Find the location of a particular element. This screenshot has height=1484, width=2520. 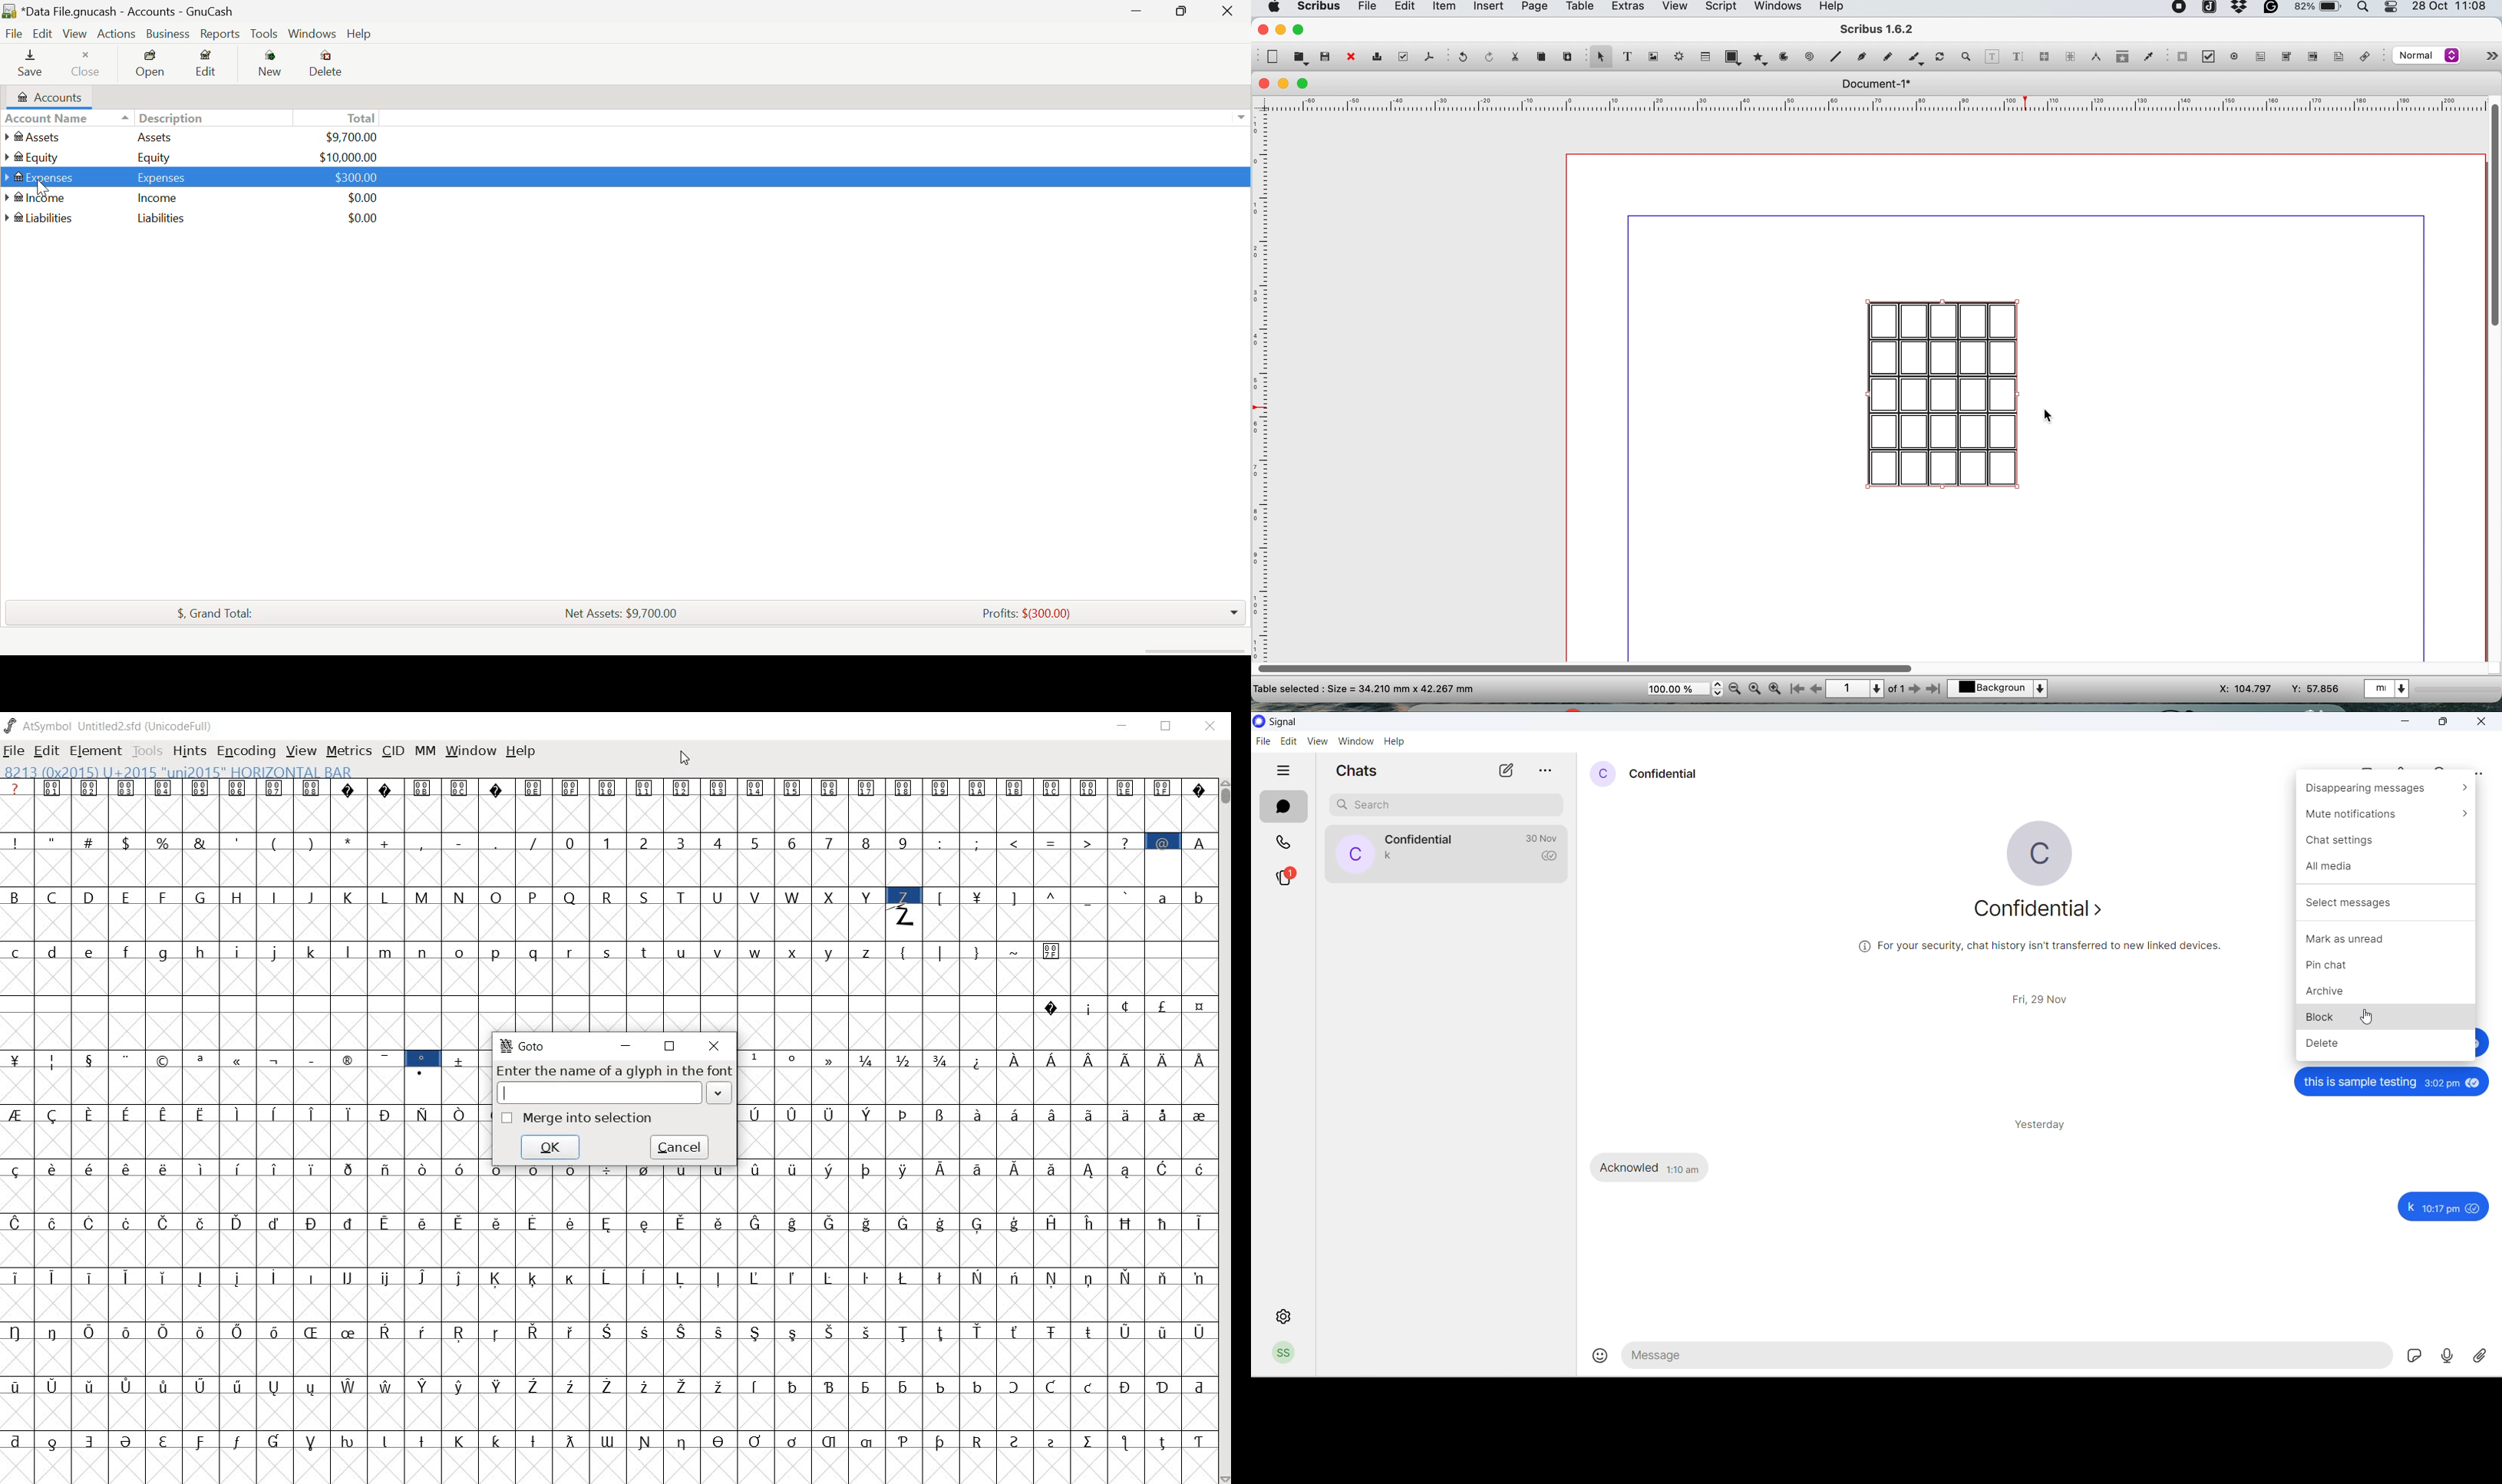

hide tabs is located at coordinates (1281, 769).